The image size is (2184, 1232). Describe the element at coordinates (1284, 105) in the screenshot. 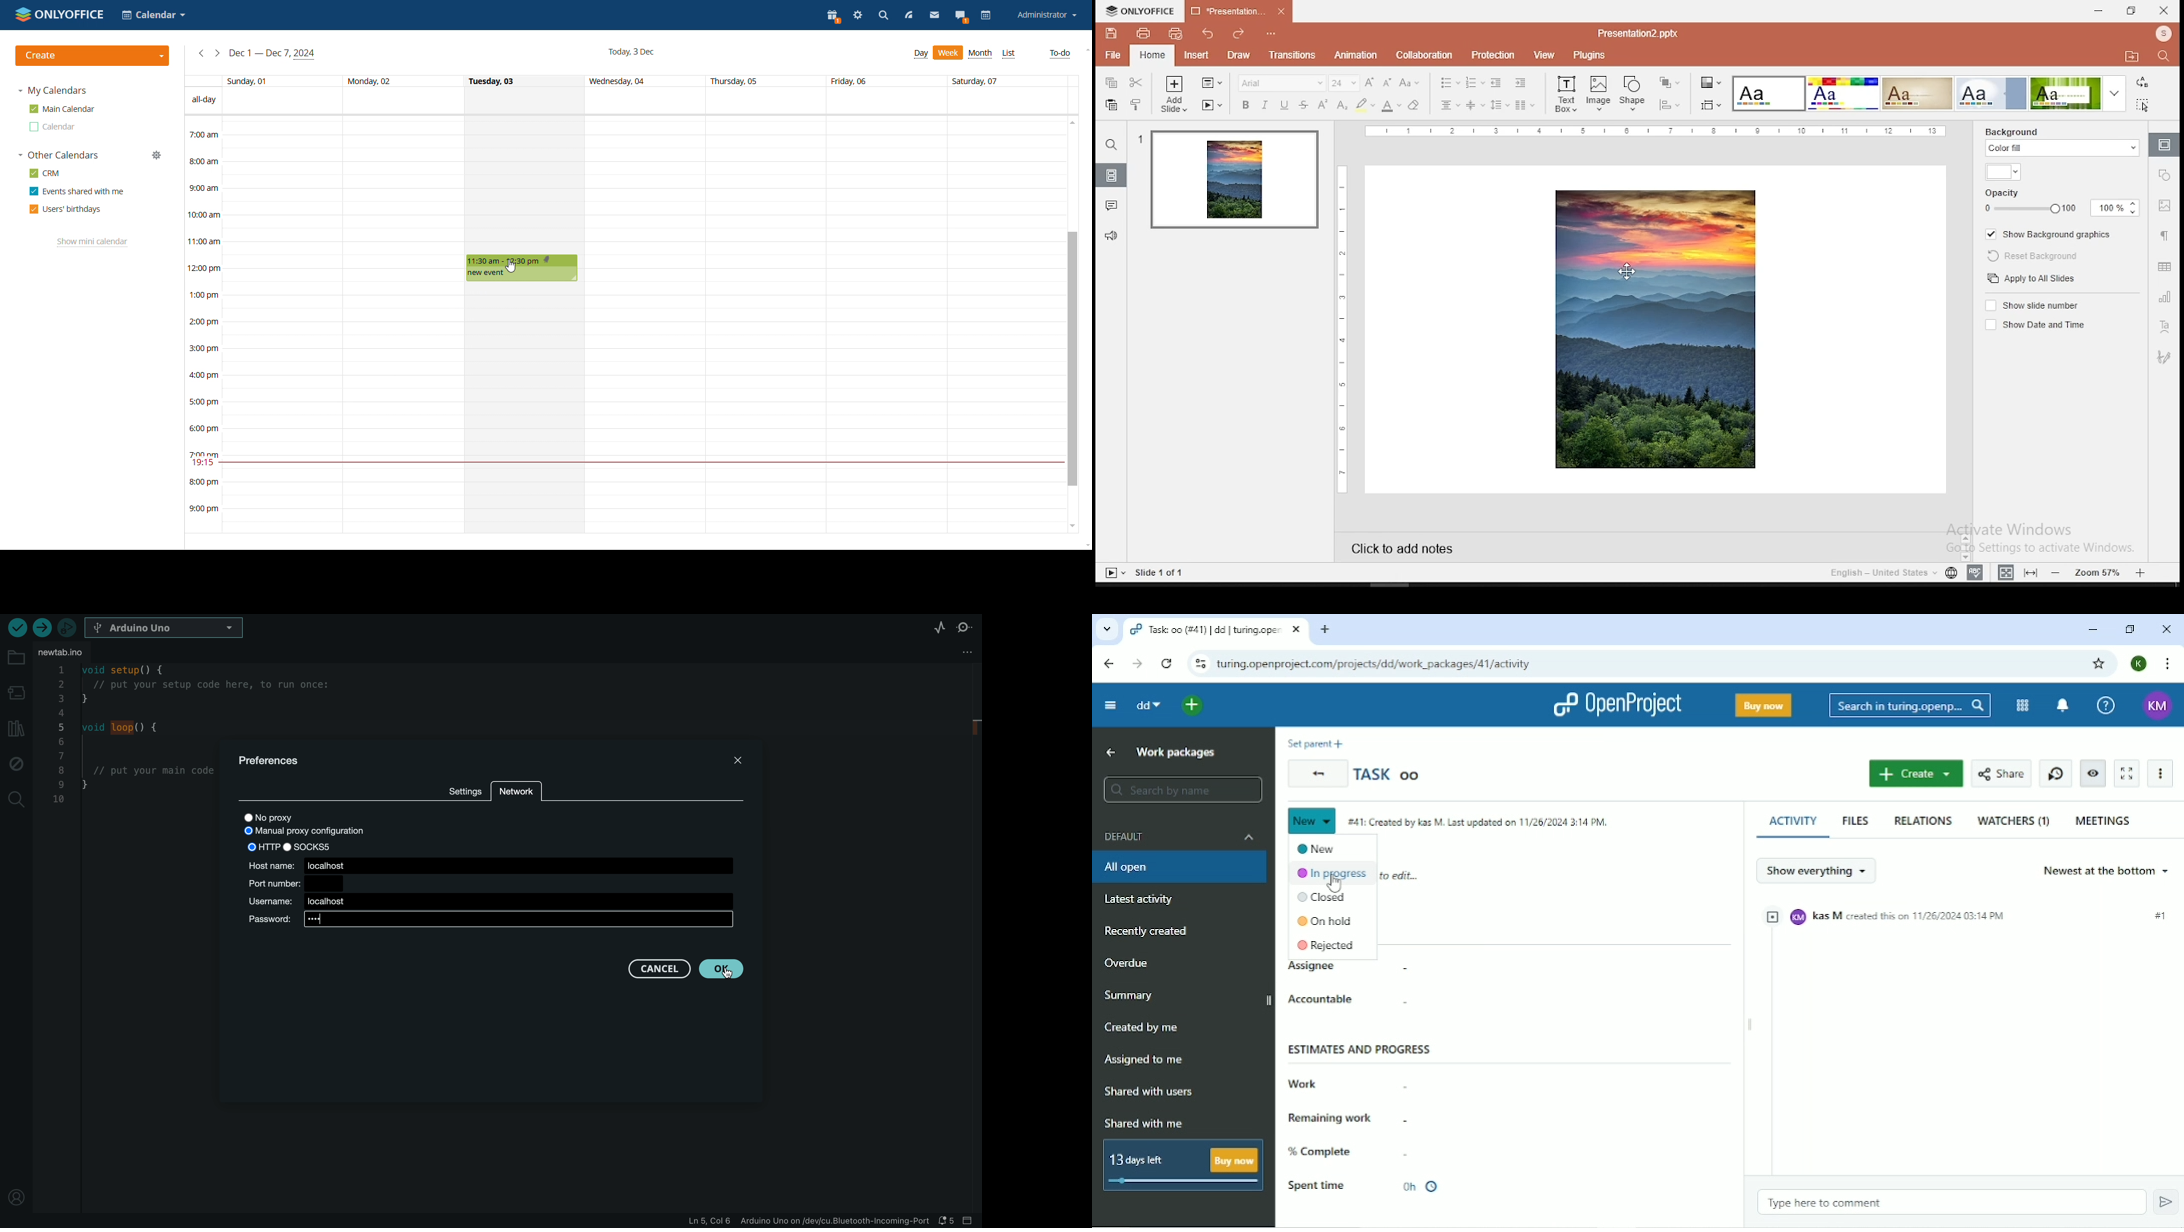

I see `underline` at that location.